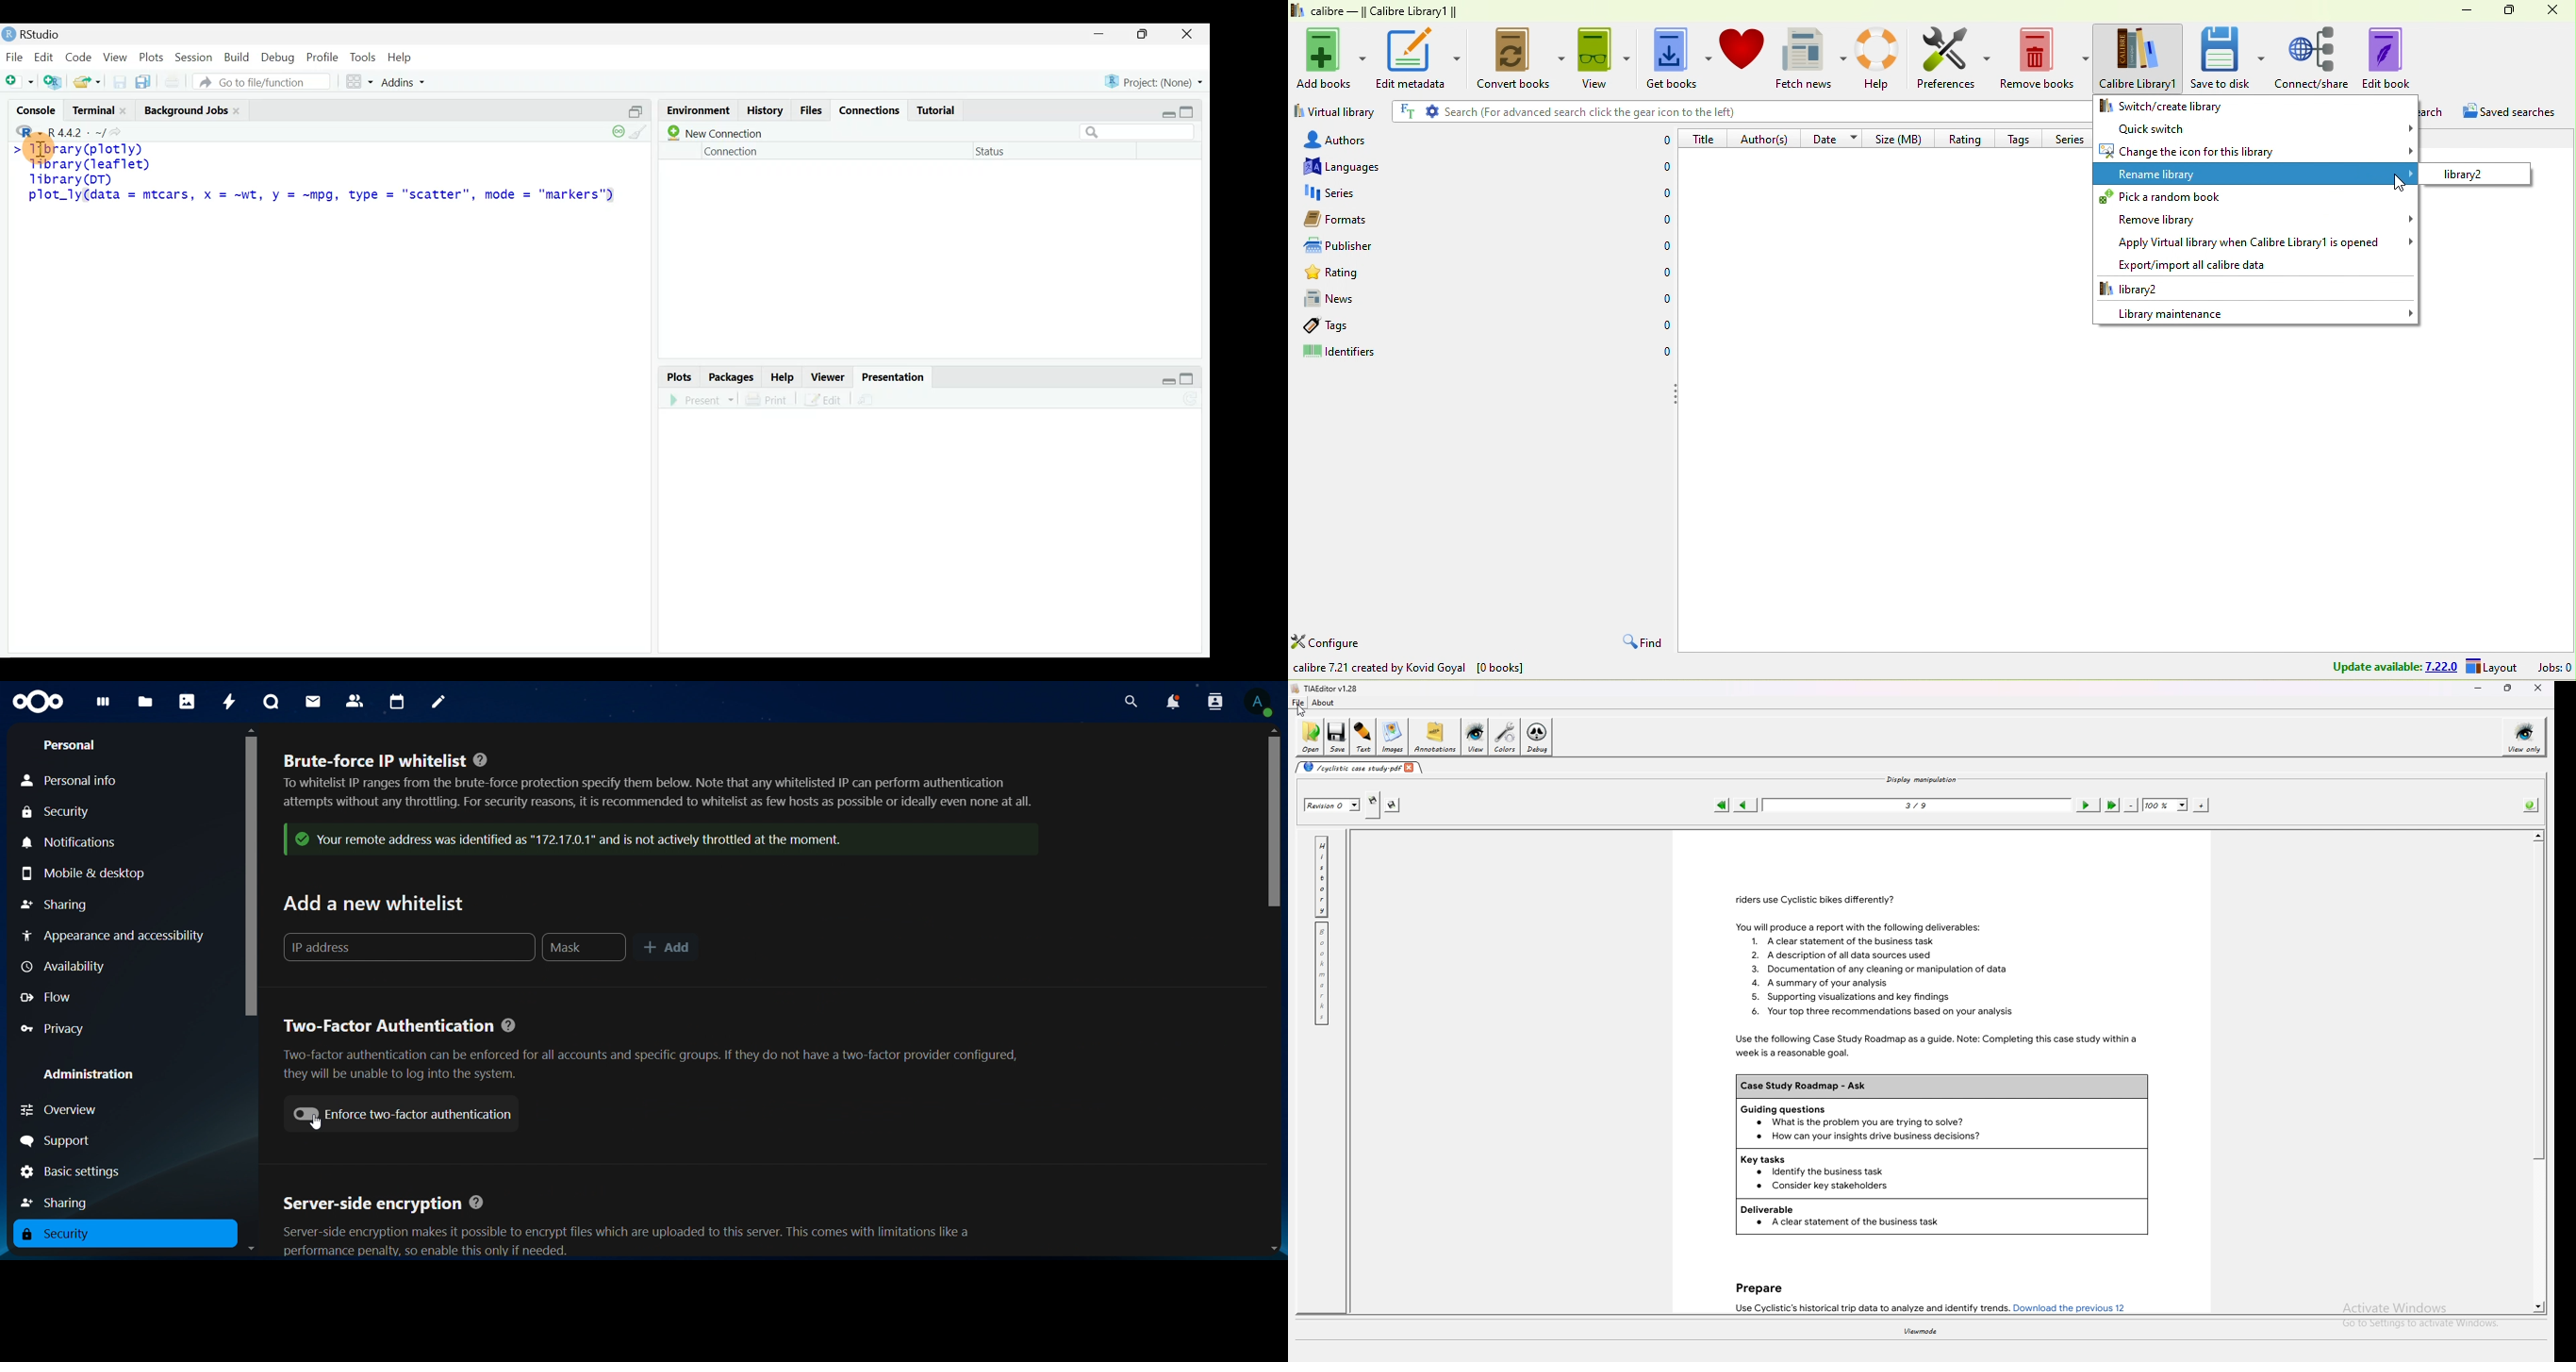 This screenshot has width=2576, height=1372. What do you see at coordinates (57, 813) in the screenshot?
I see `security` at bounding box center [57, 813].